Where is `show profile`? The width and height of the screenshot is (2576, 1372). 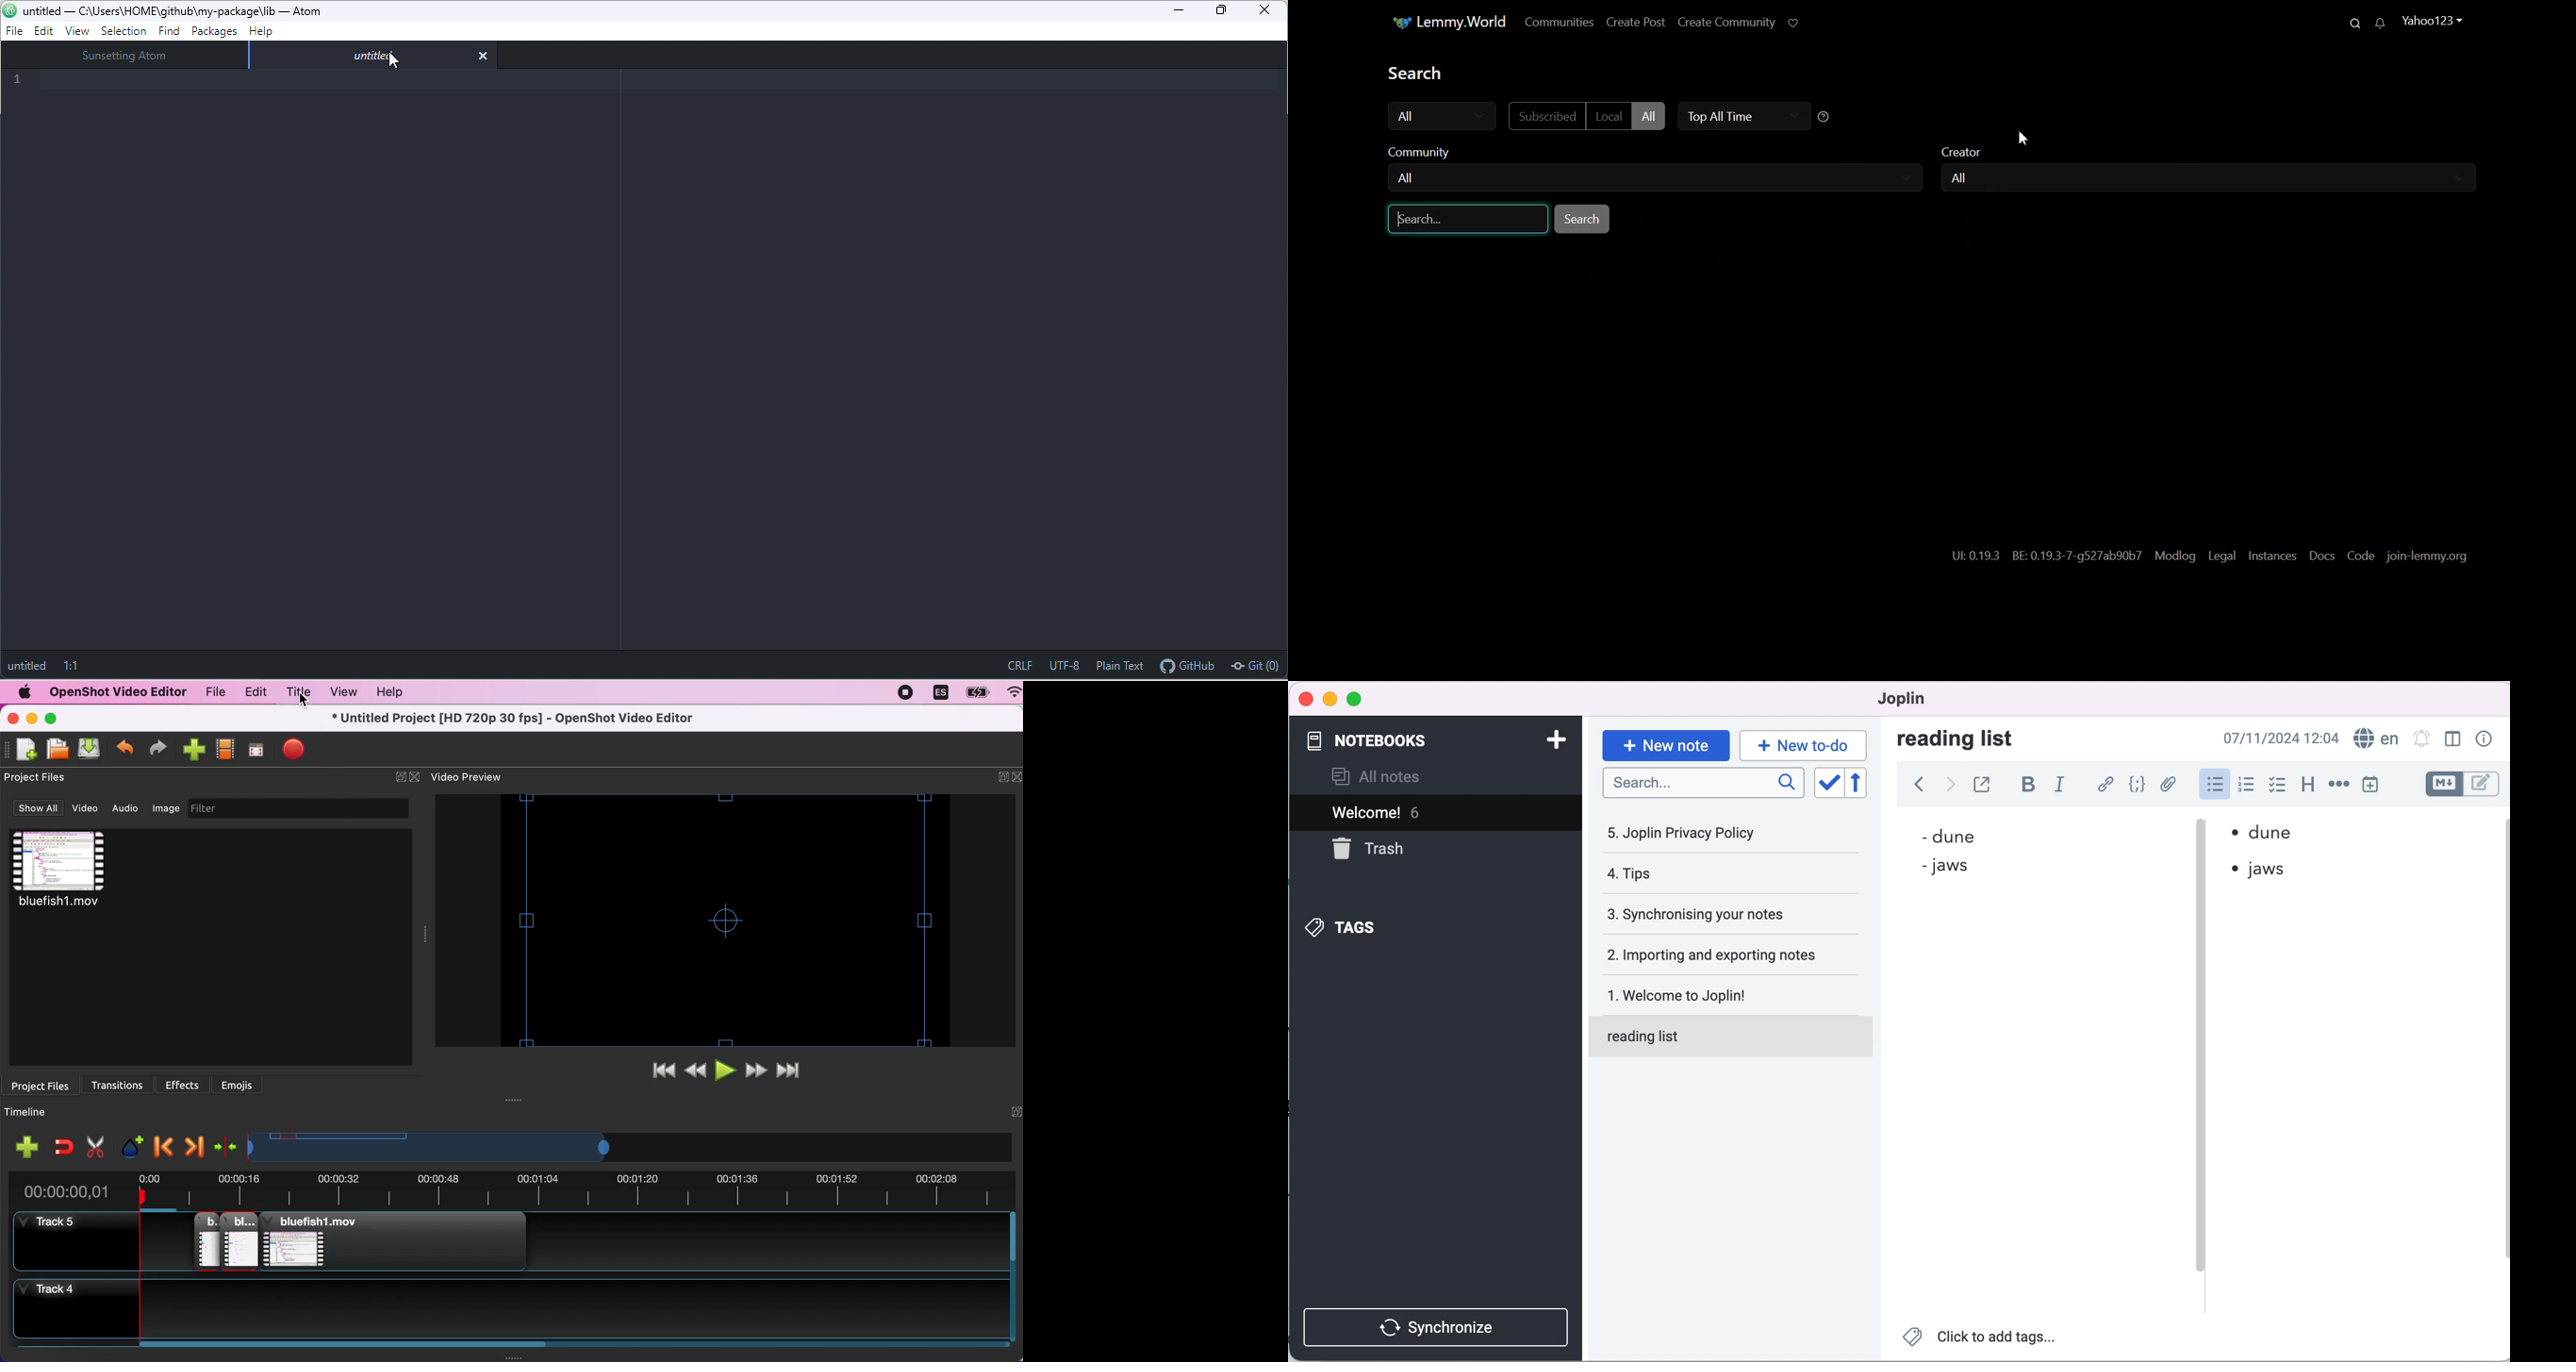
show profile is located at coordinates (224, 752).